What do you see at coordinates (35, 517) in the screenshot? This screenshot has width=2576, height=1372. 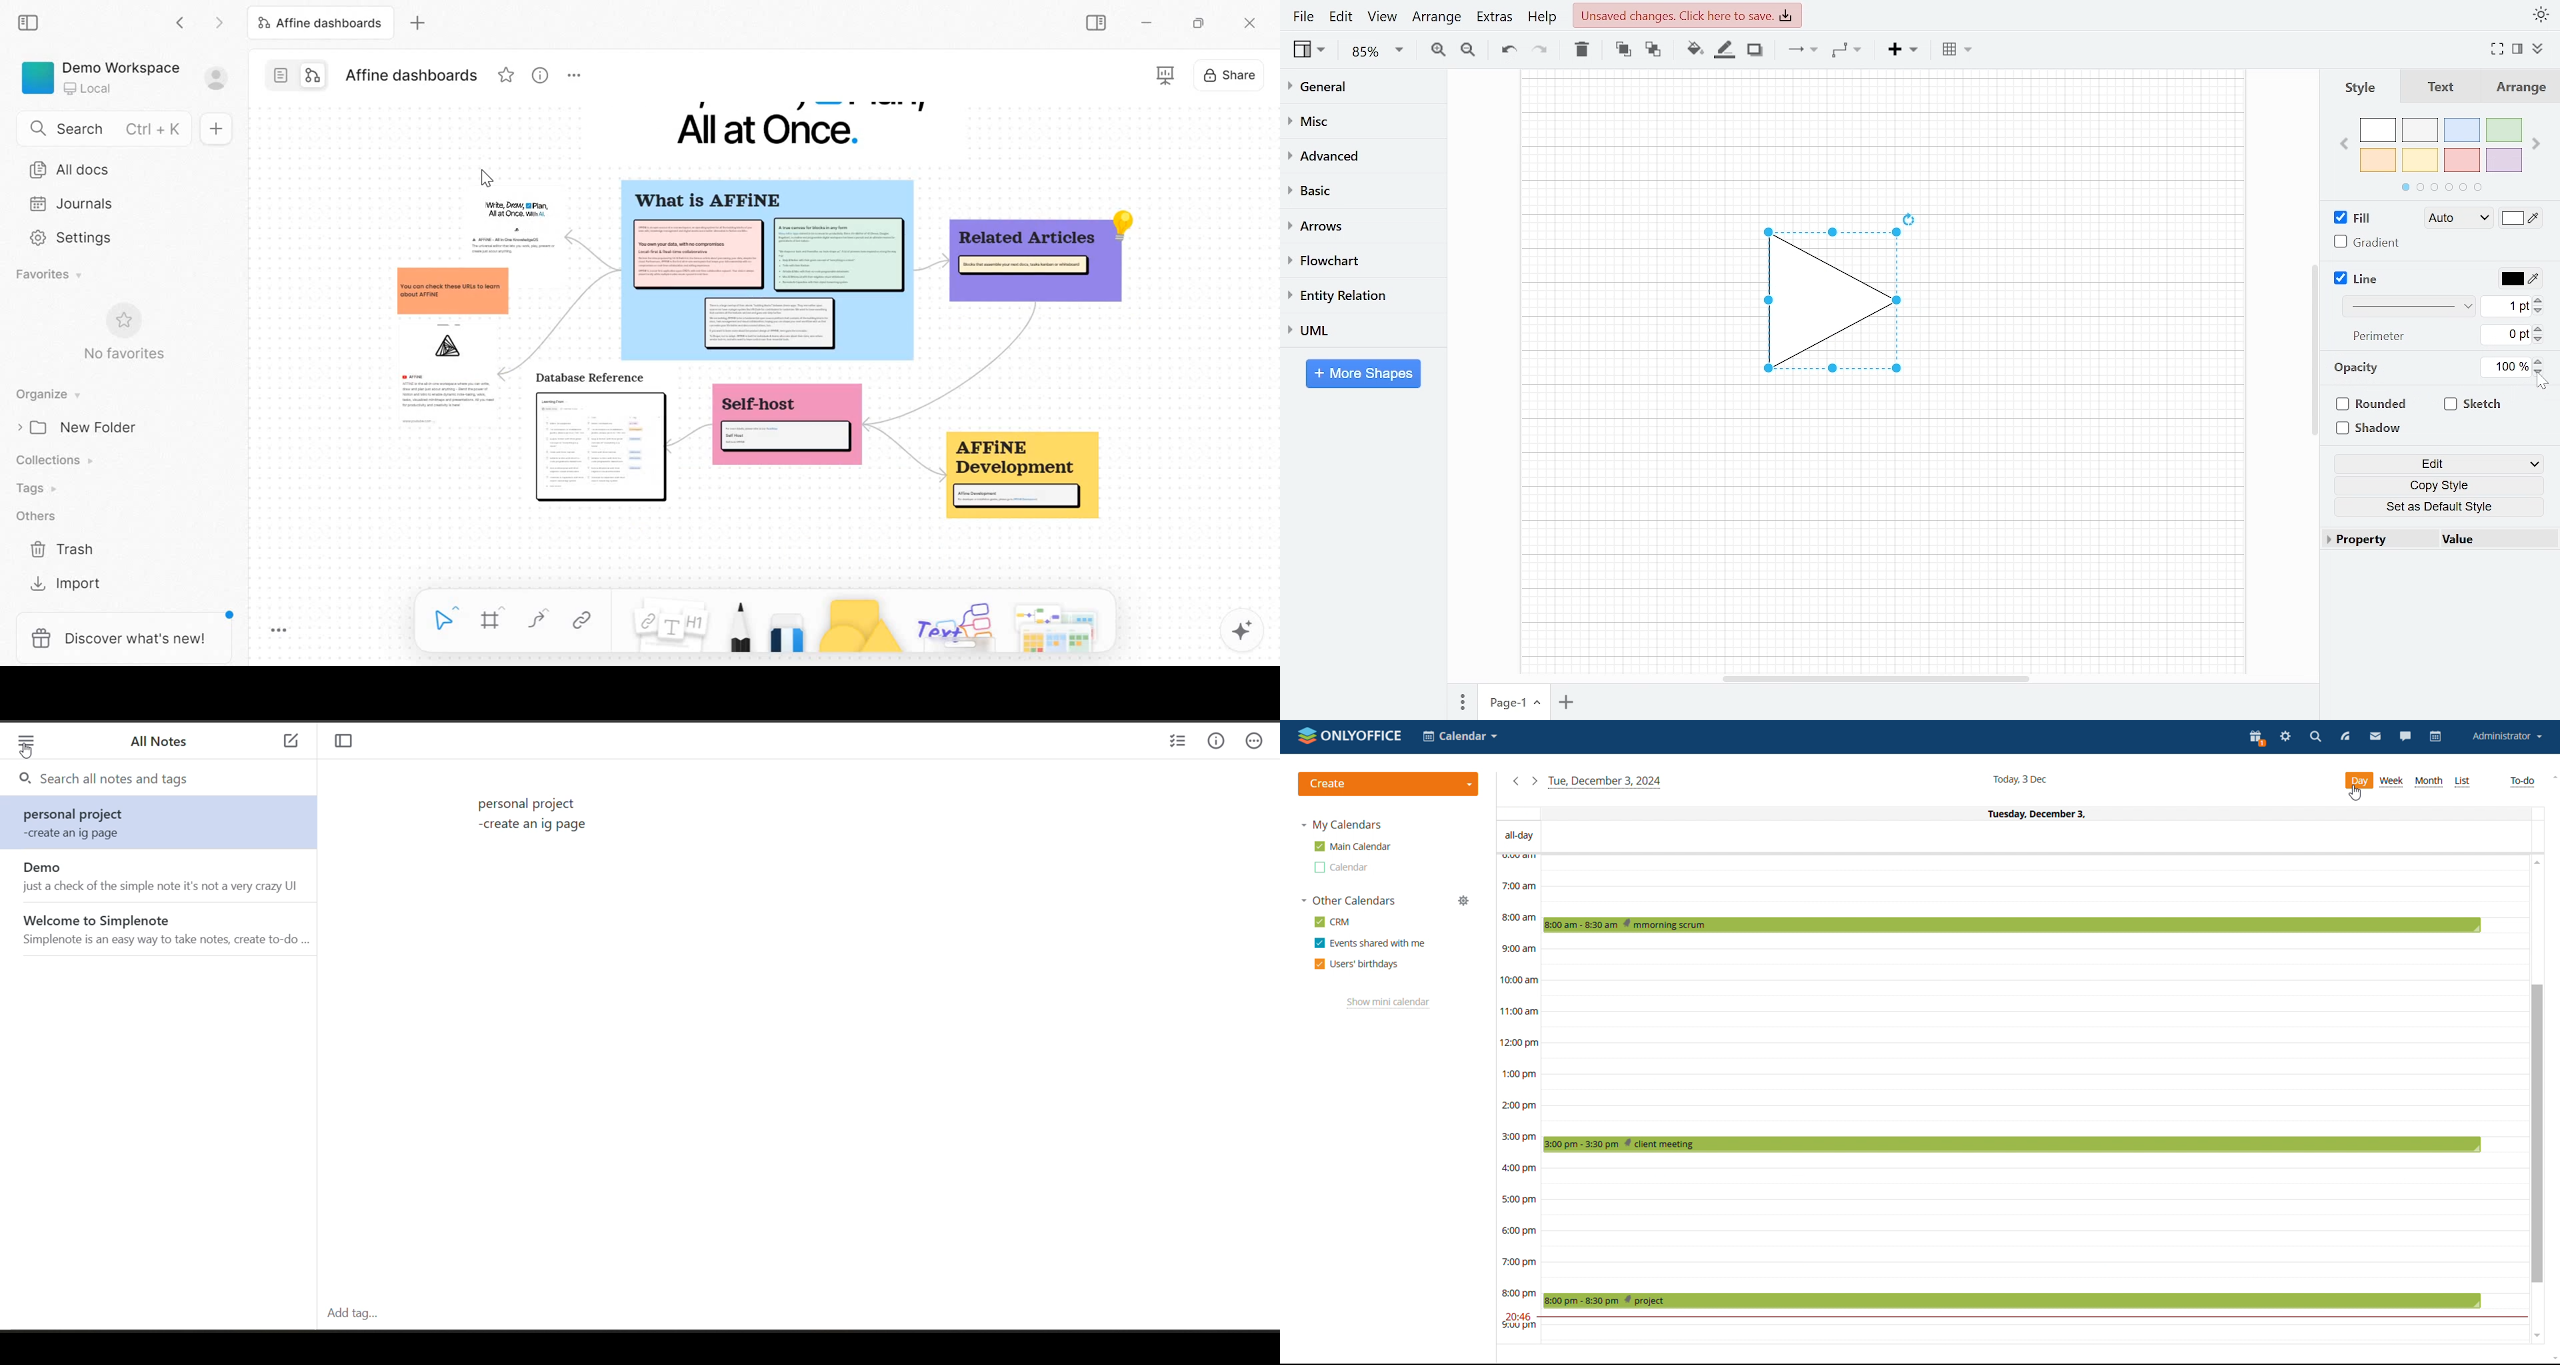 I see `Others` at bounding box center [35, 517].